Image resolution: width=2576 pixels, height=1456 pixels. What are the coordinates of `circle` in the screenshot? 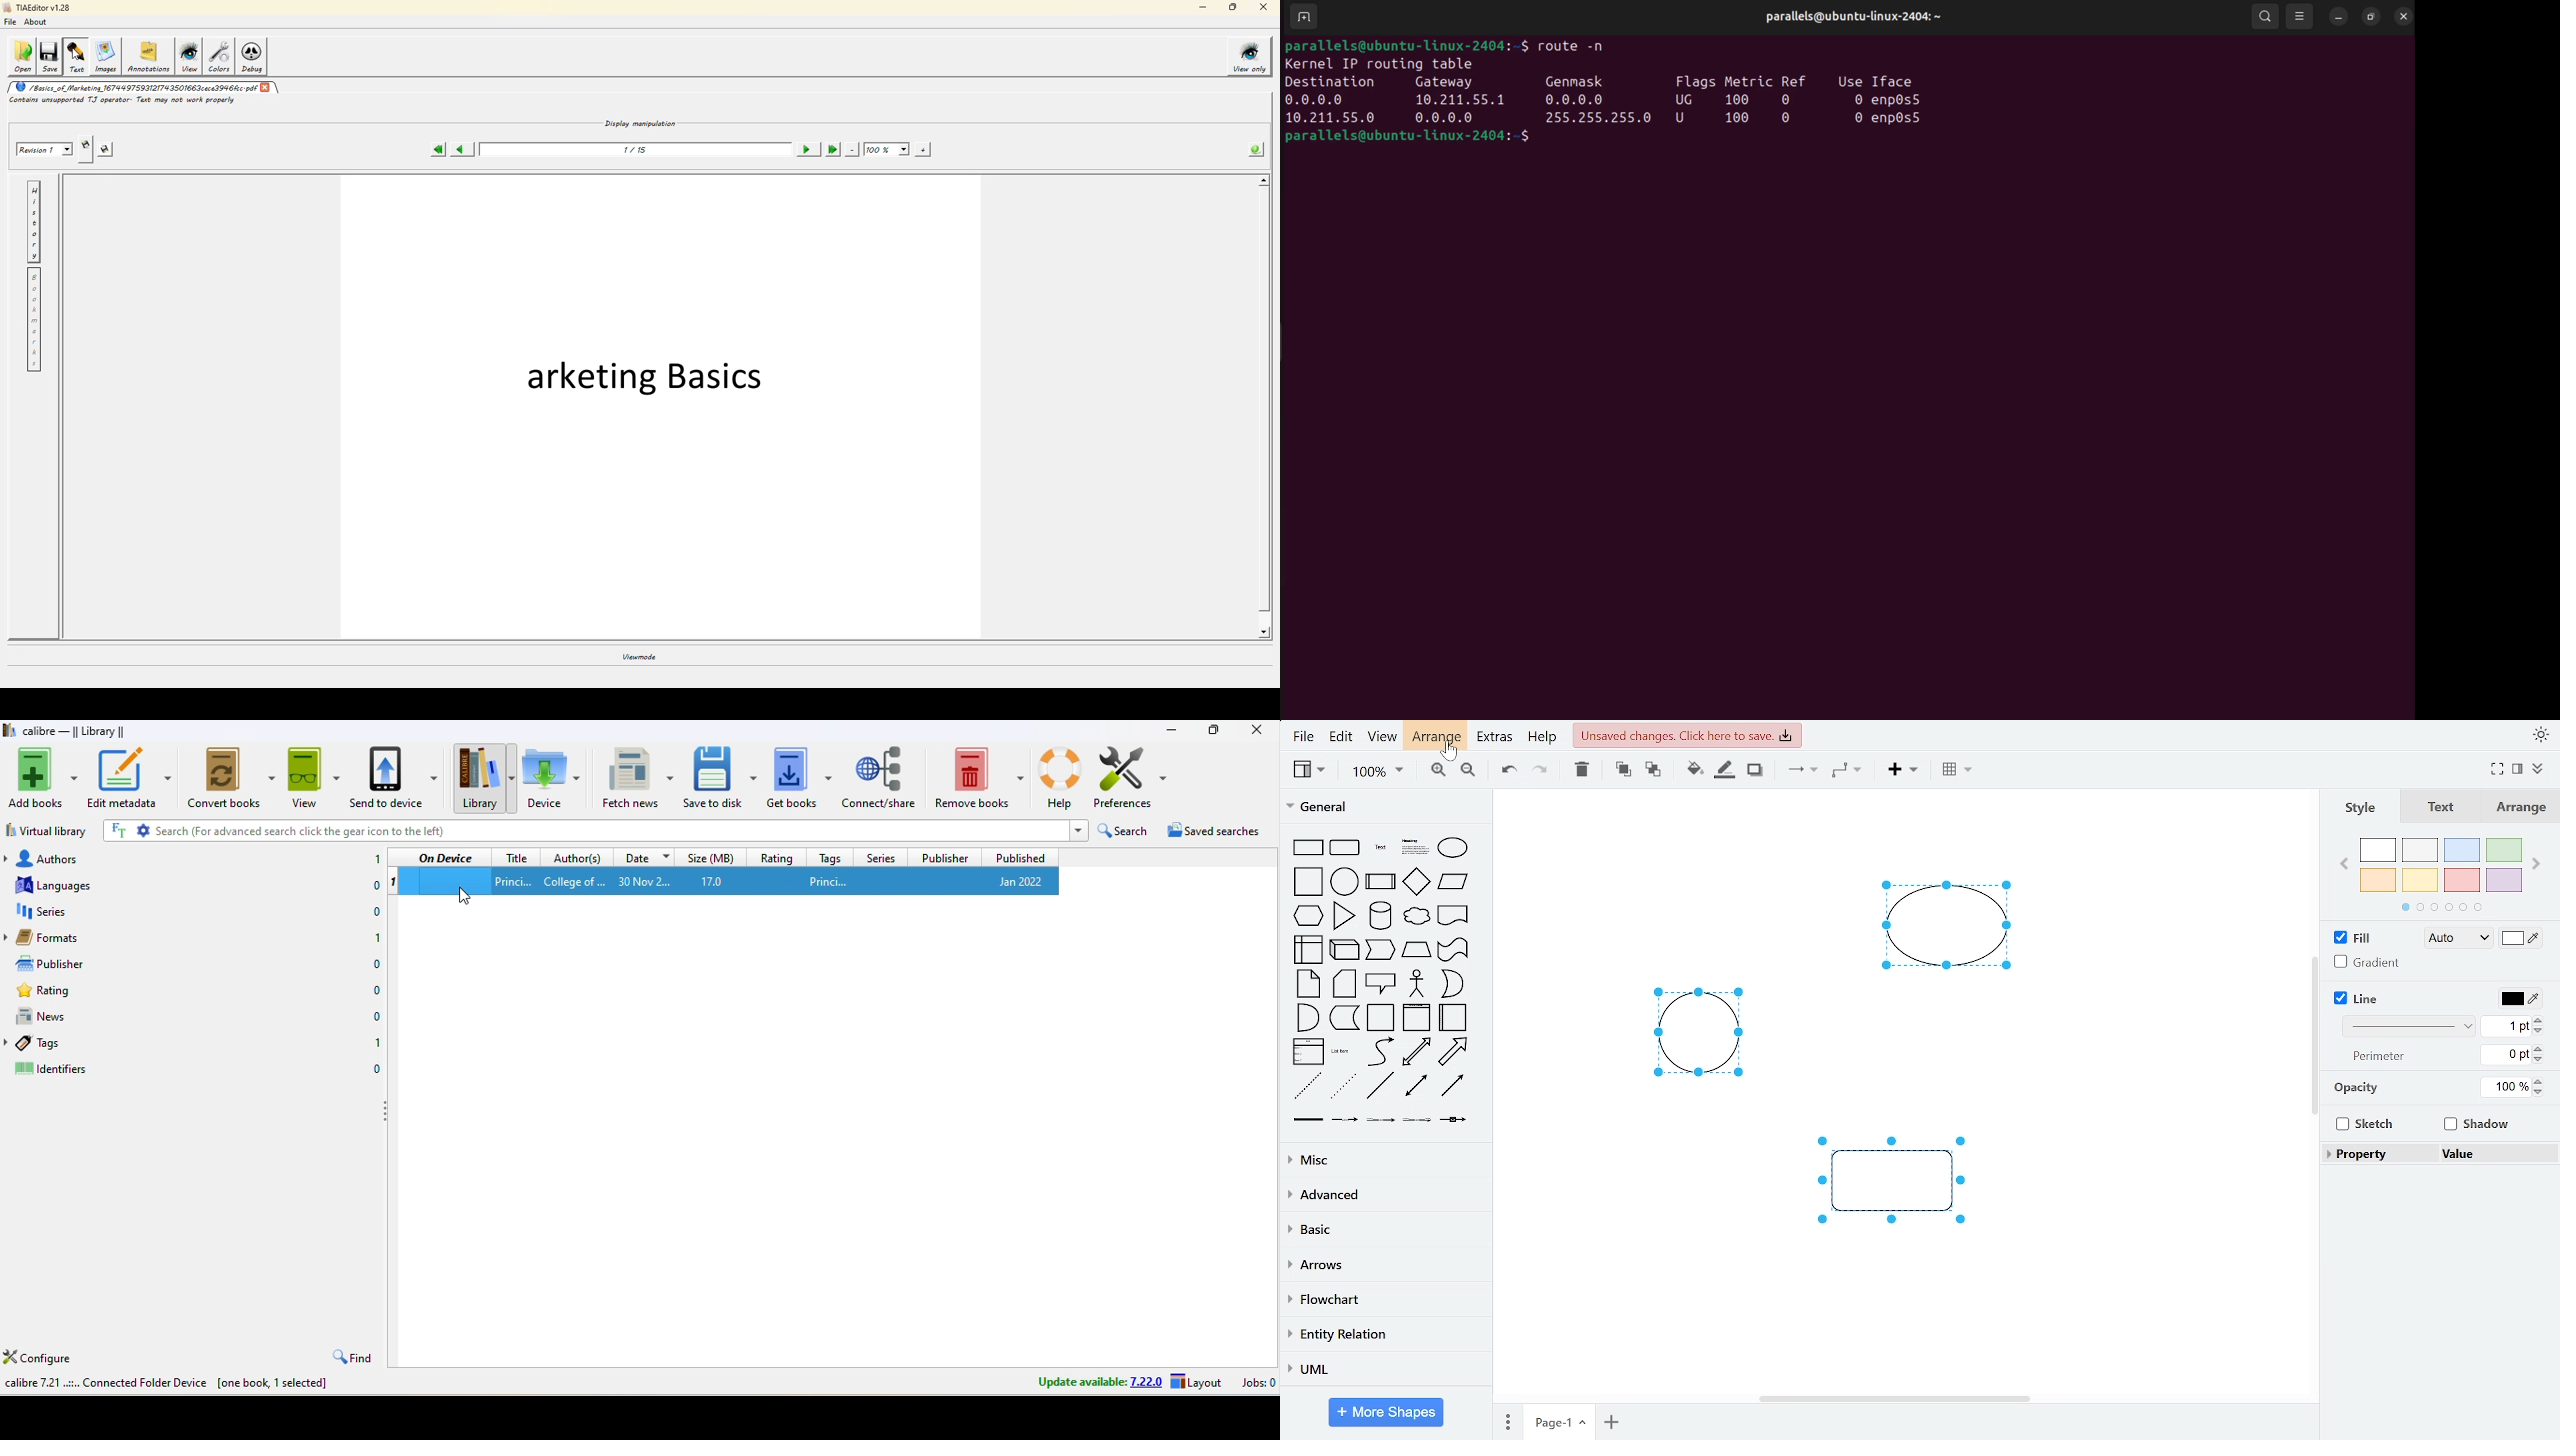 It's located at (1345, 881).